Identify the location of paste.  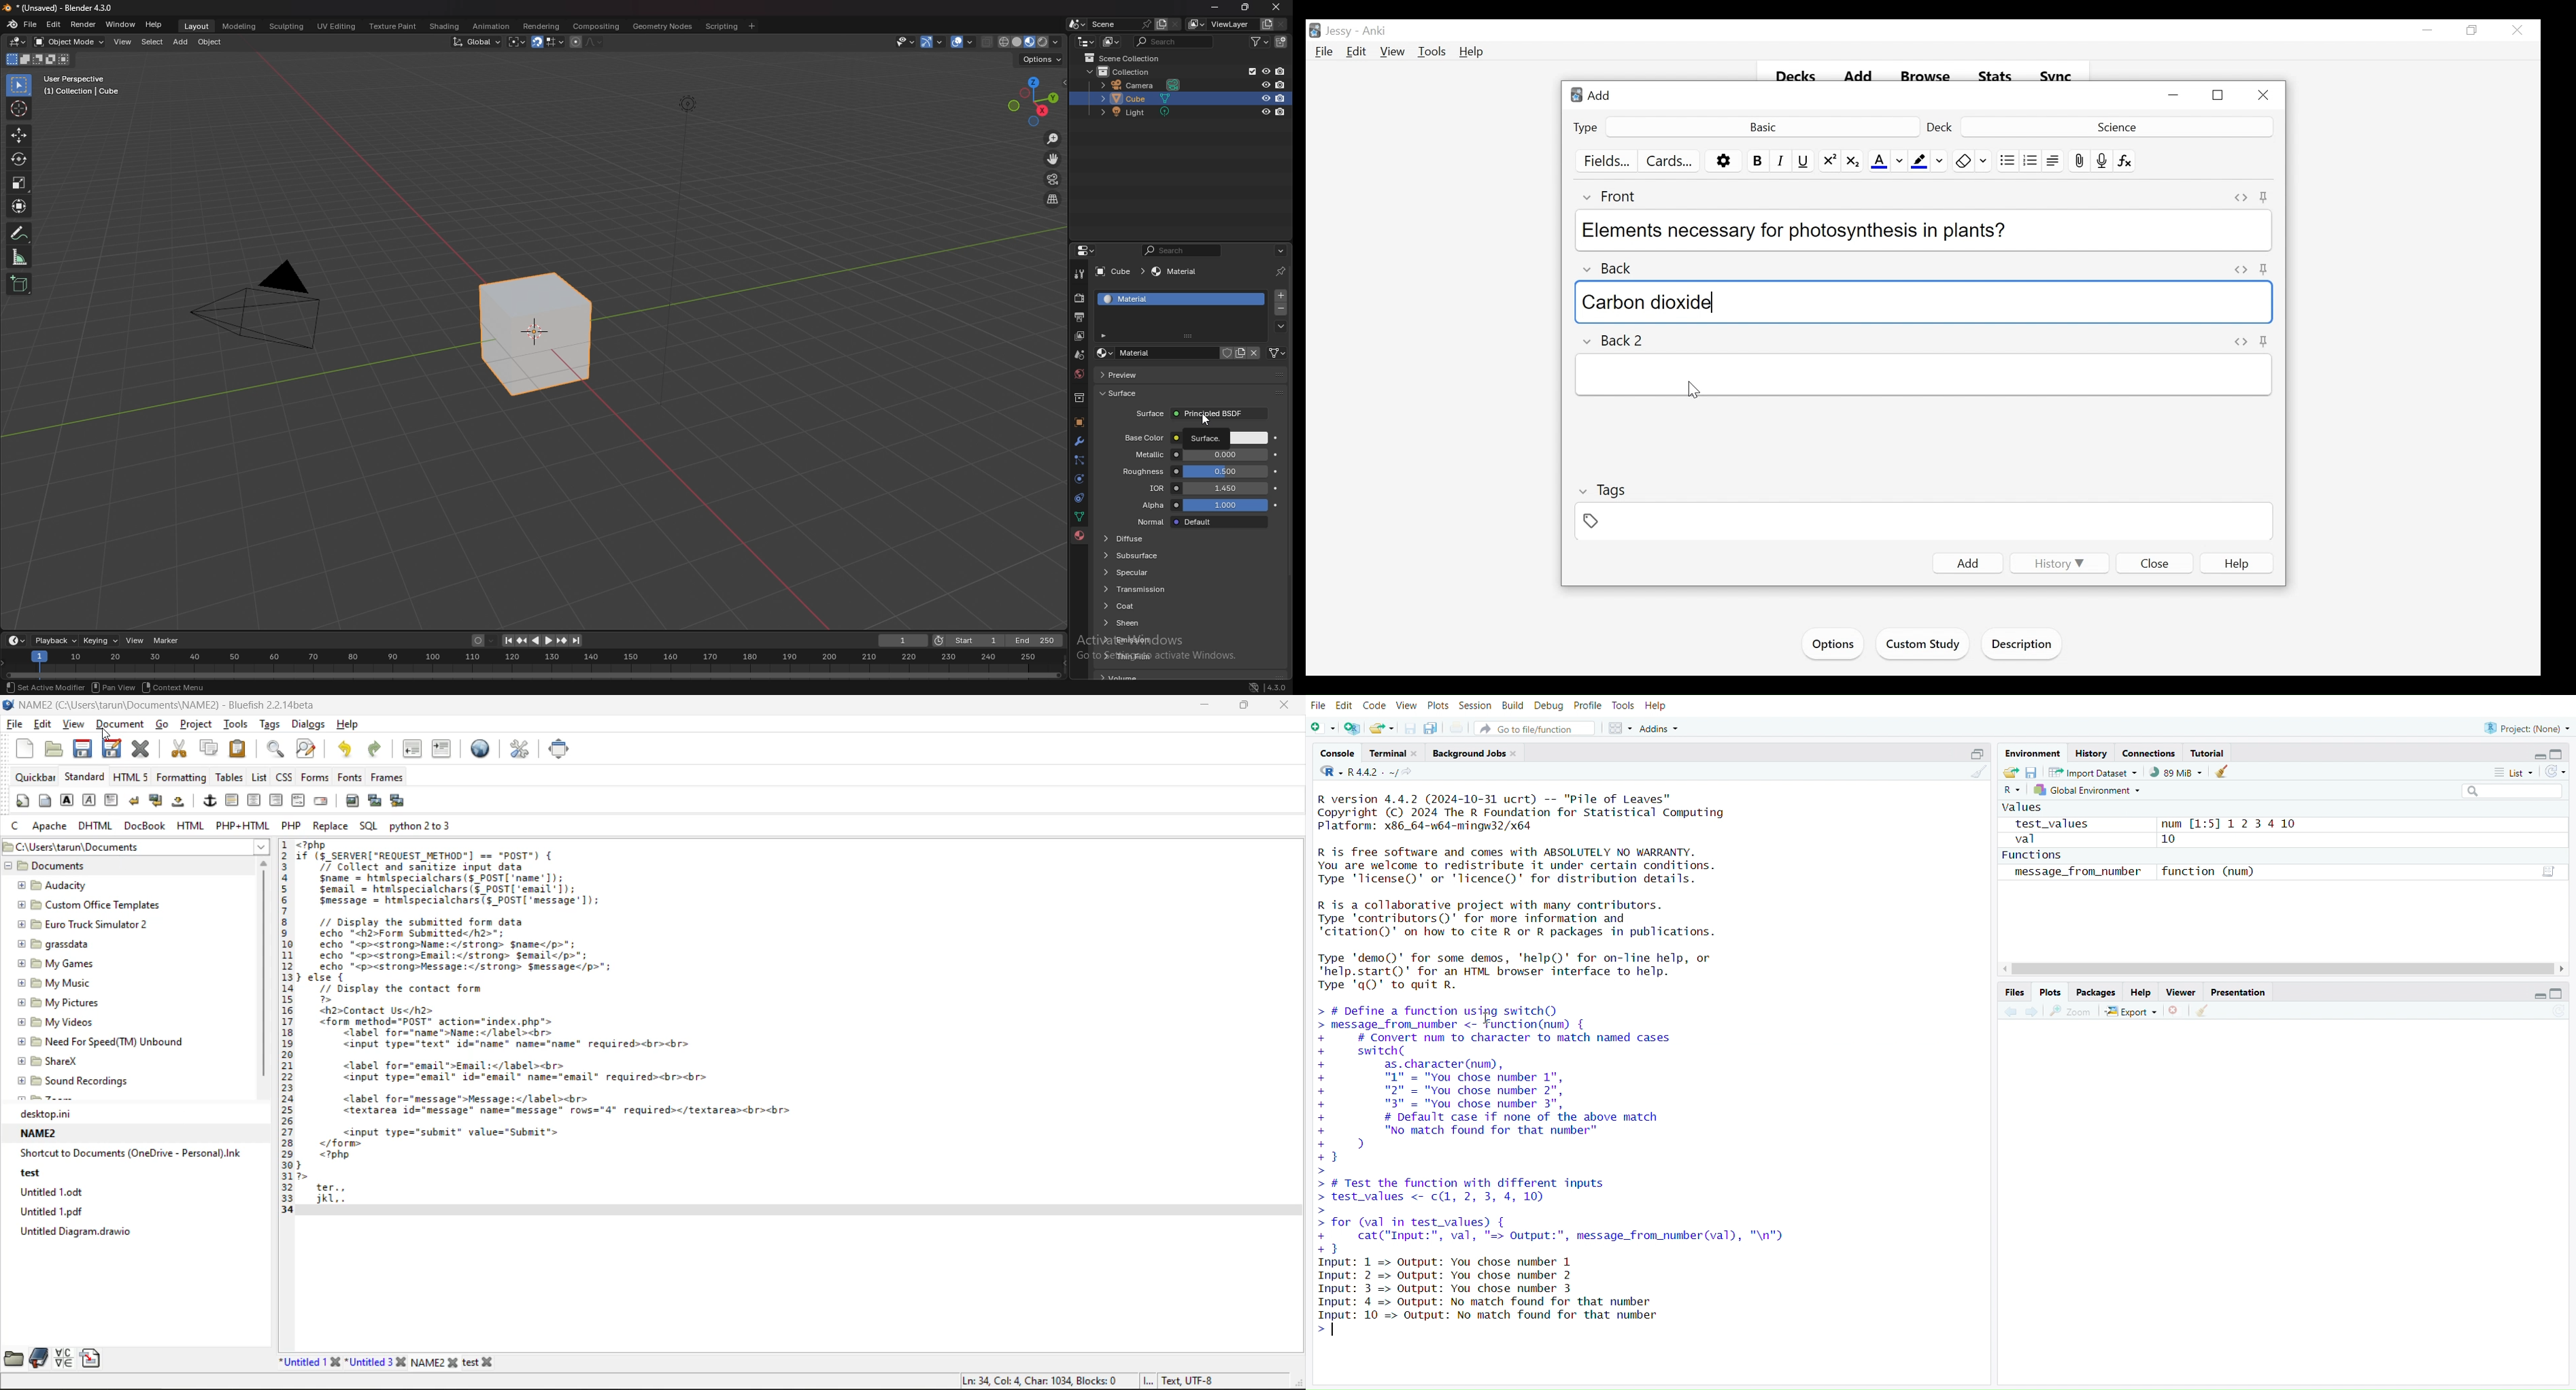
(239, 748).